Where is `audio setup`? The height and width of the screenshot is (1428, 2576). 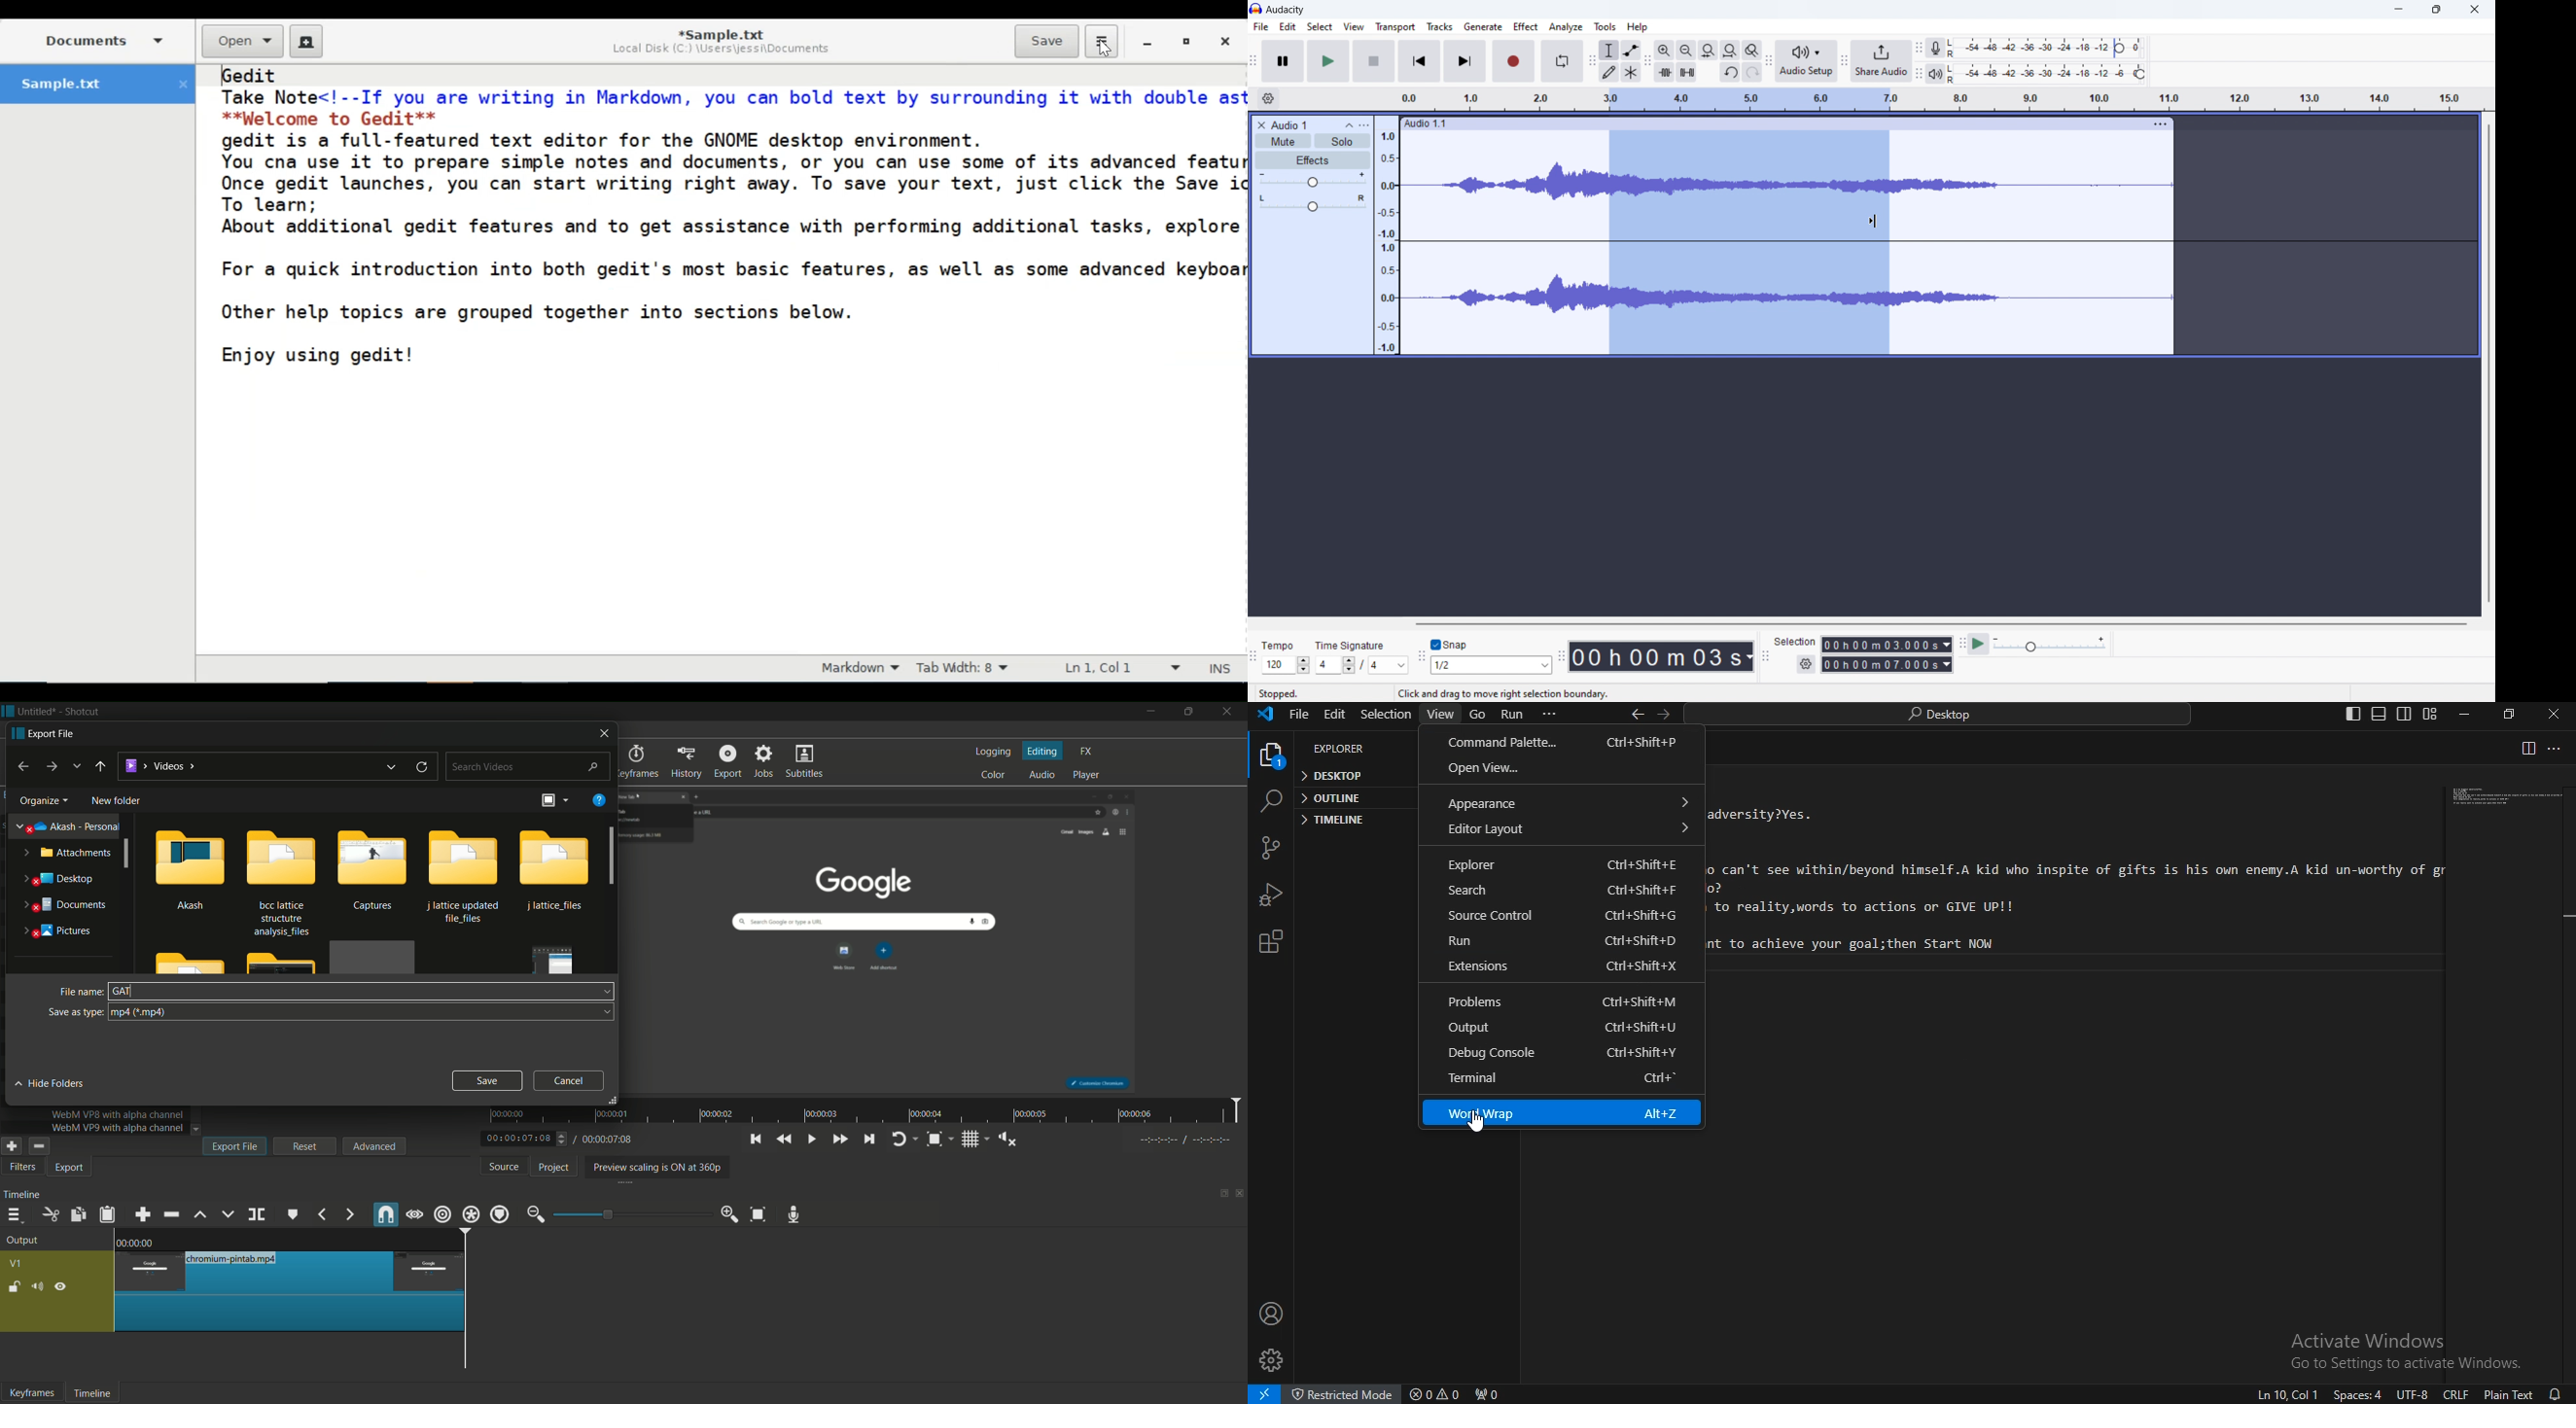
audio setup is located at coordinates (1807, 62).